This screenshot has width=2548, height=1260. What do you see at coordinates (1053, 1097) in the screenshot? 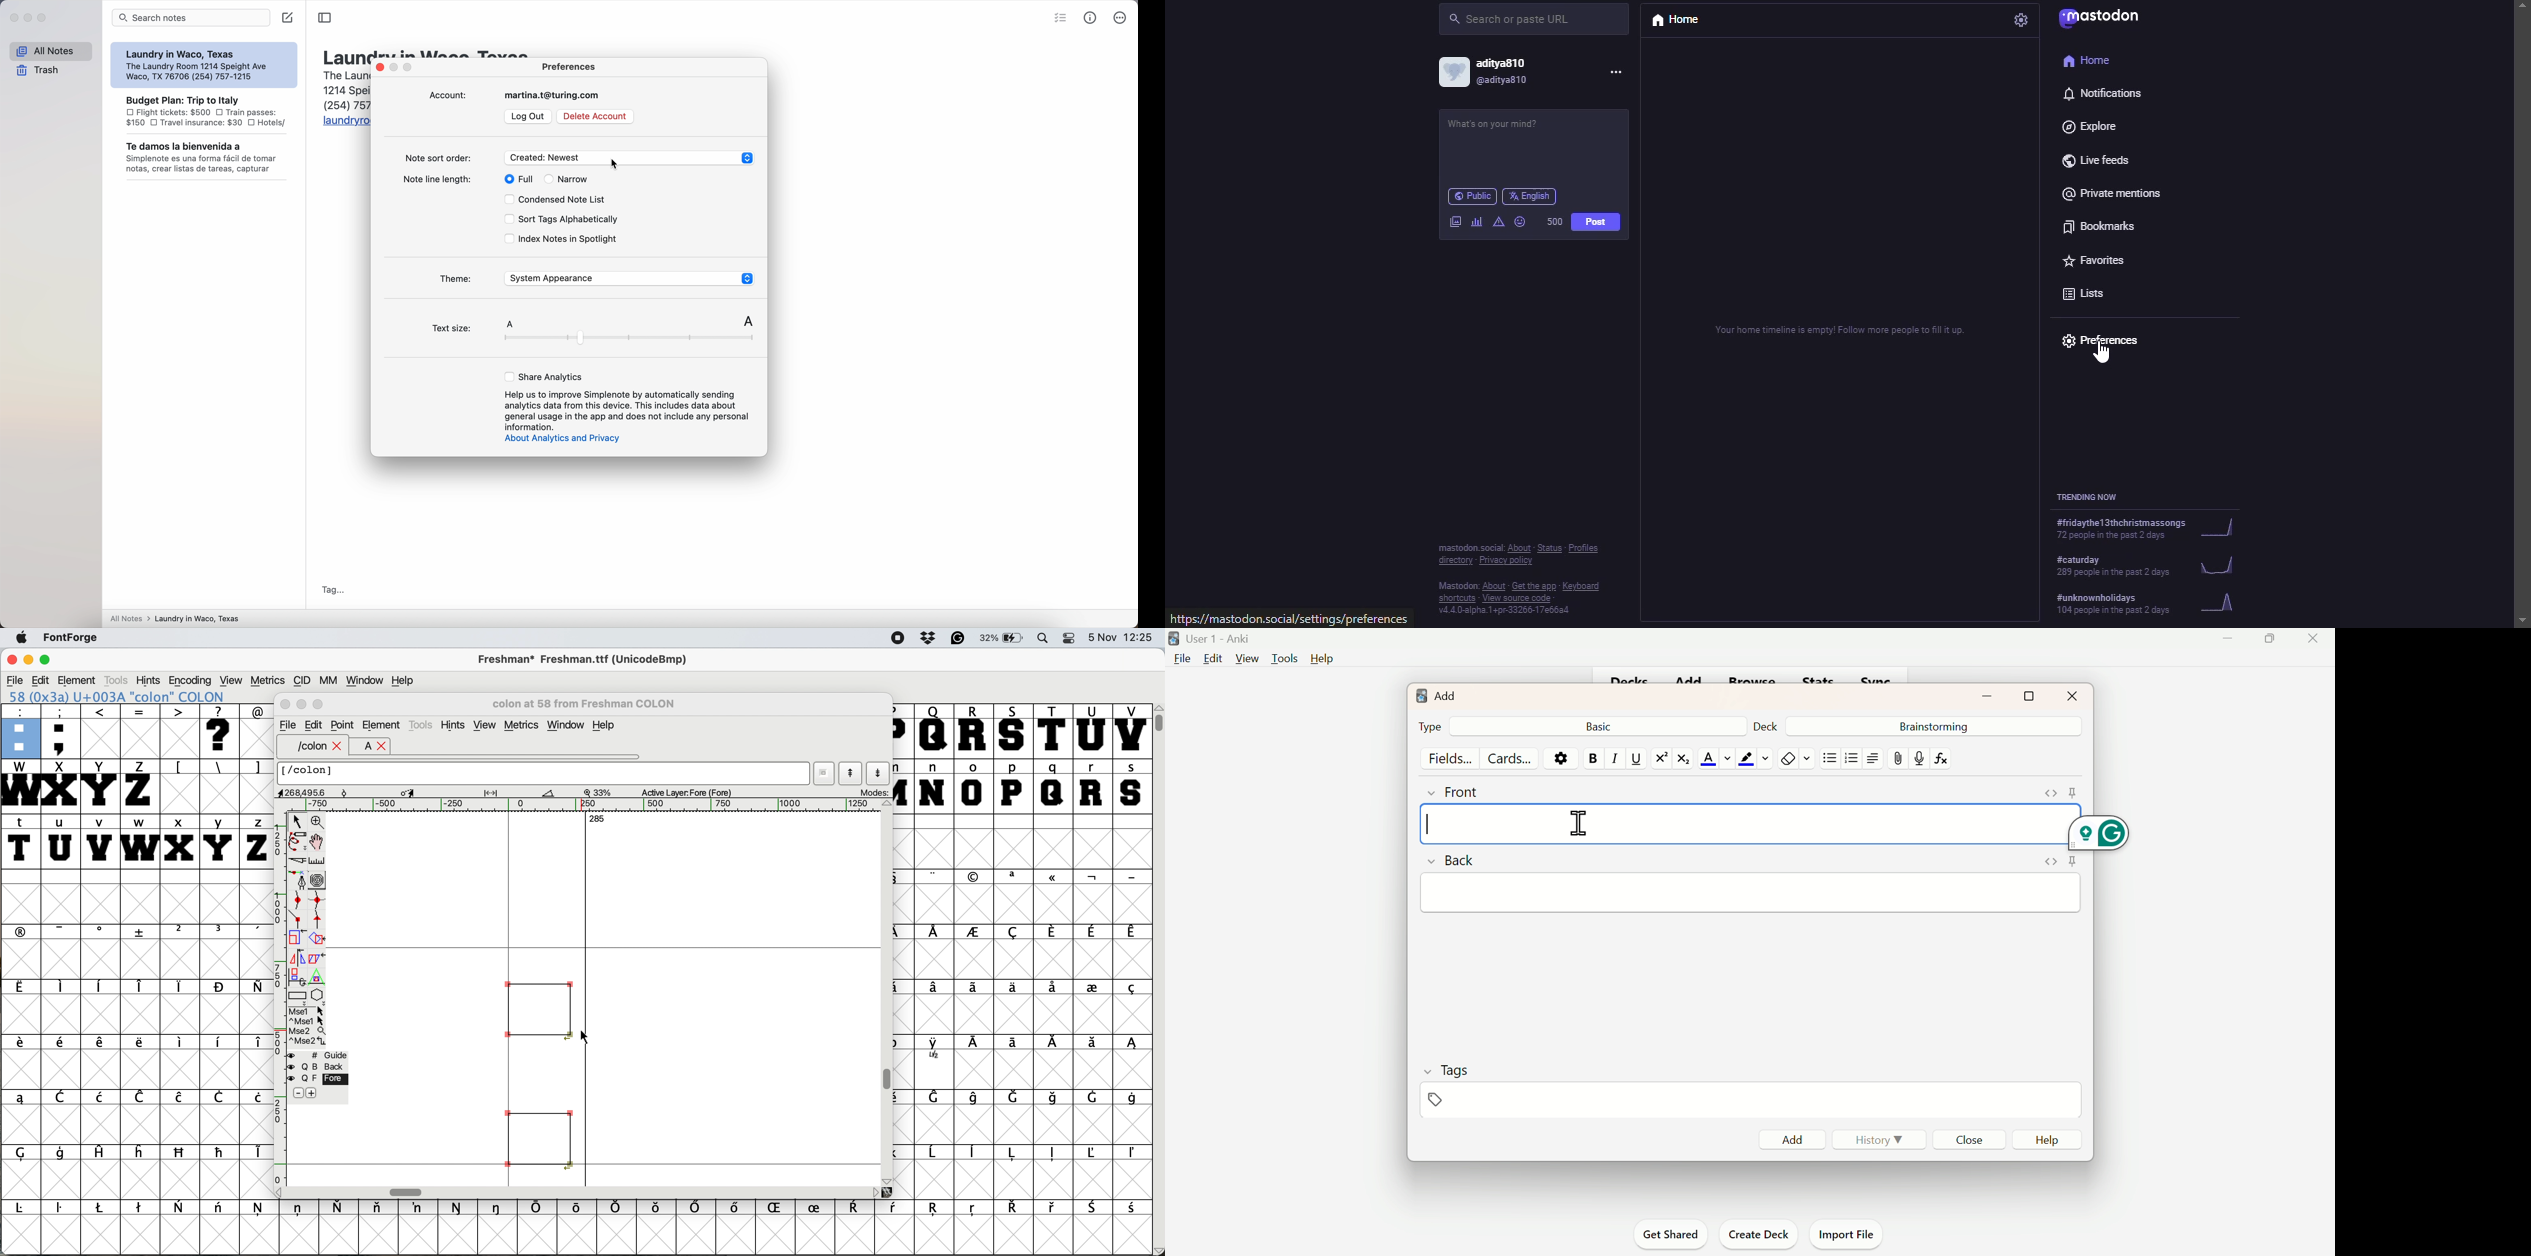
I see `symbol` at bounding box center [1053, 1097].